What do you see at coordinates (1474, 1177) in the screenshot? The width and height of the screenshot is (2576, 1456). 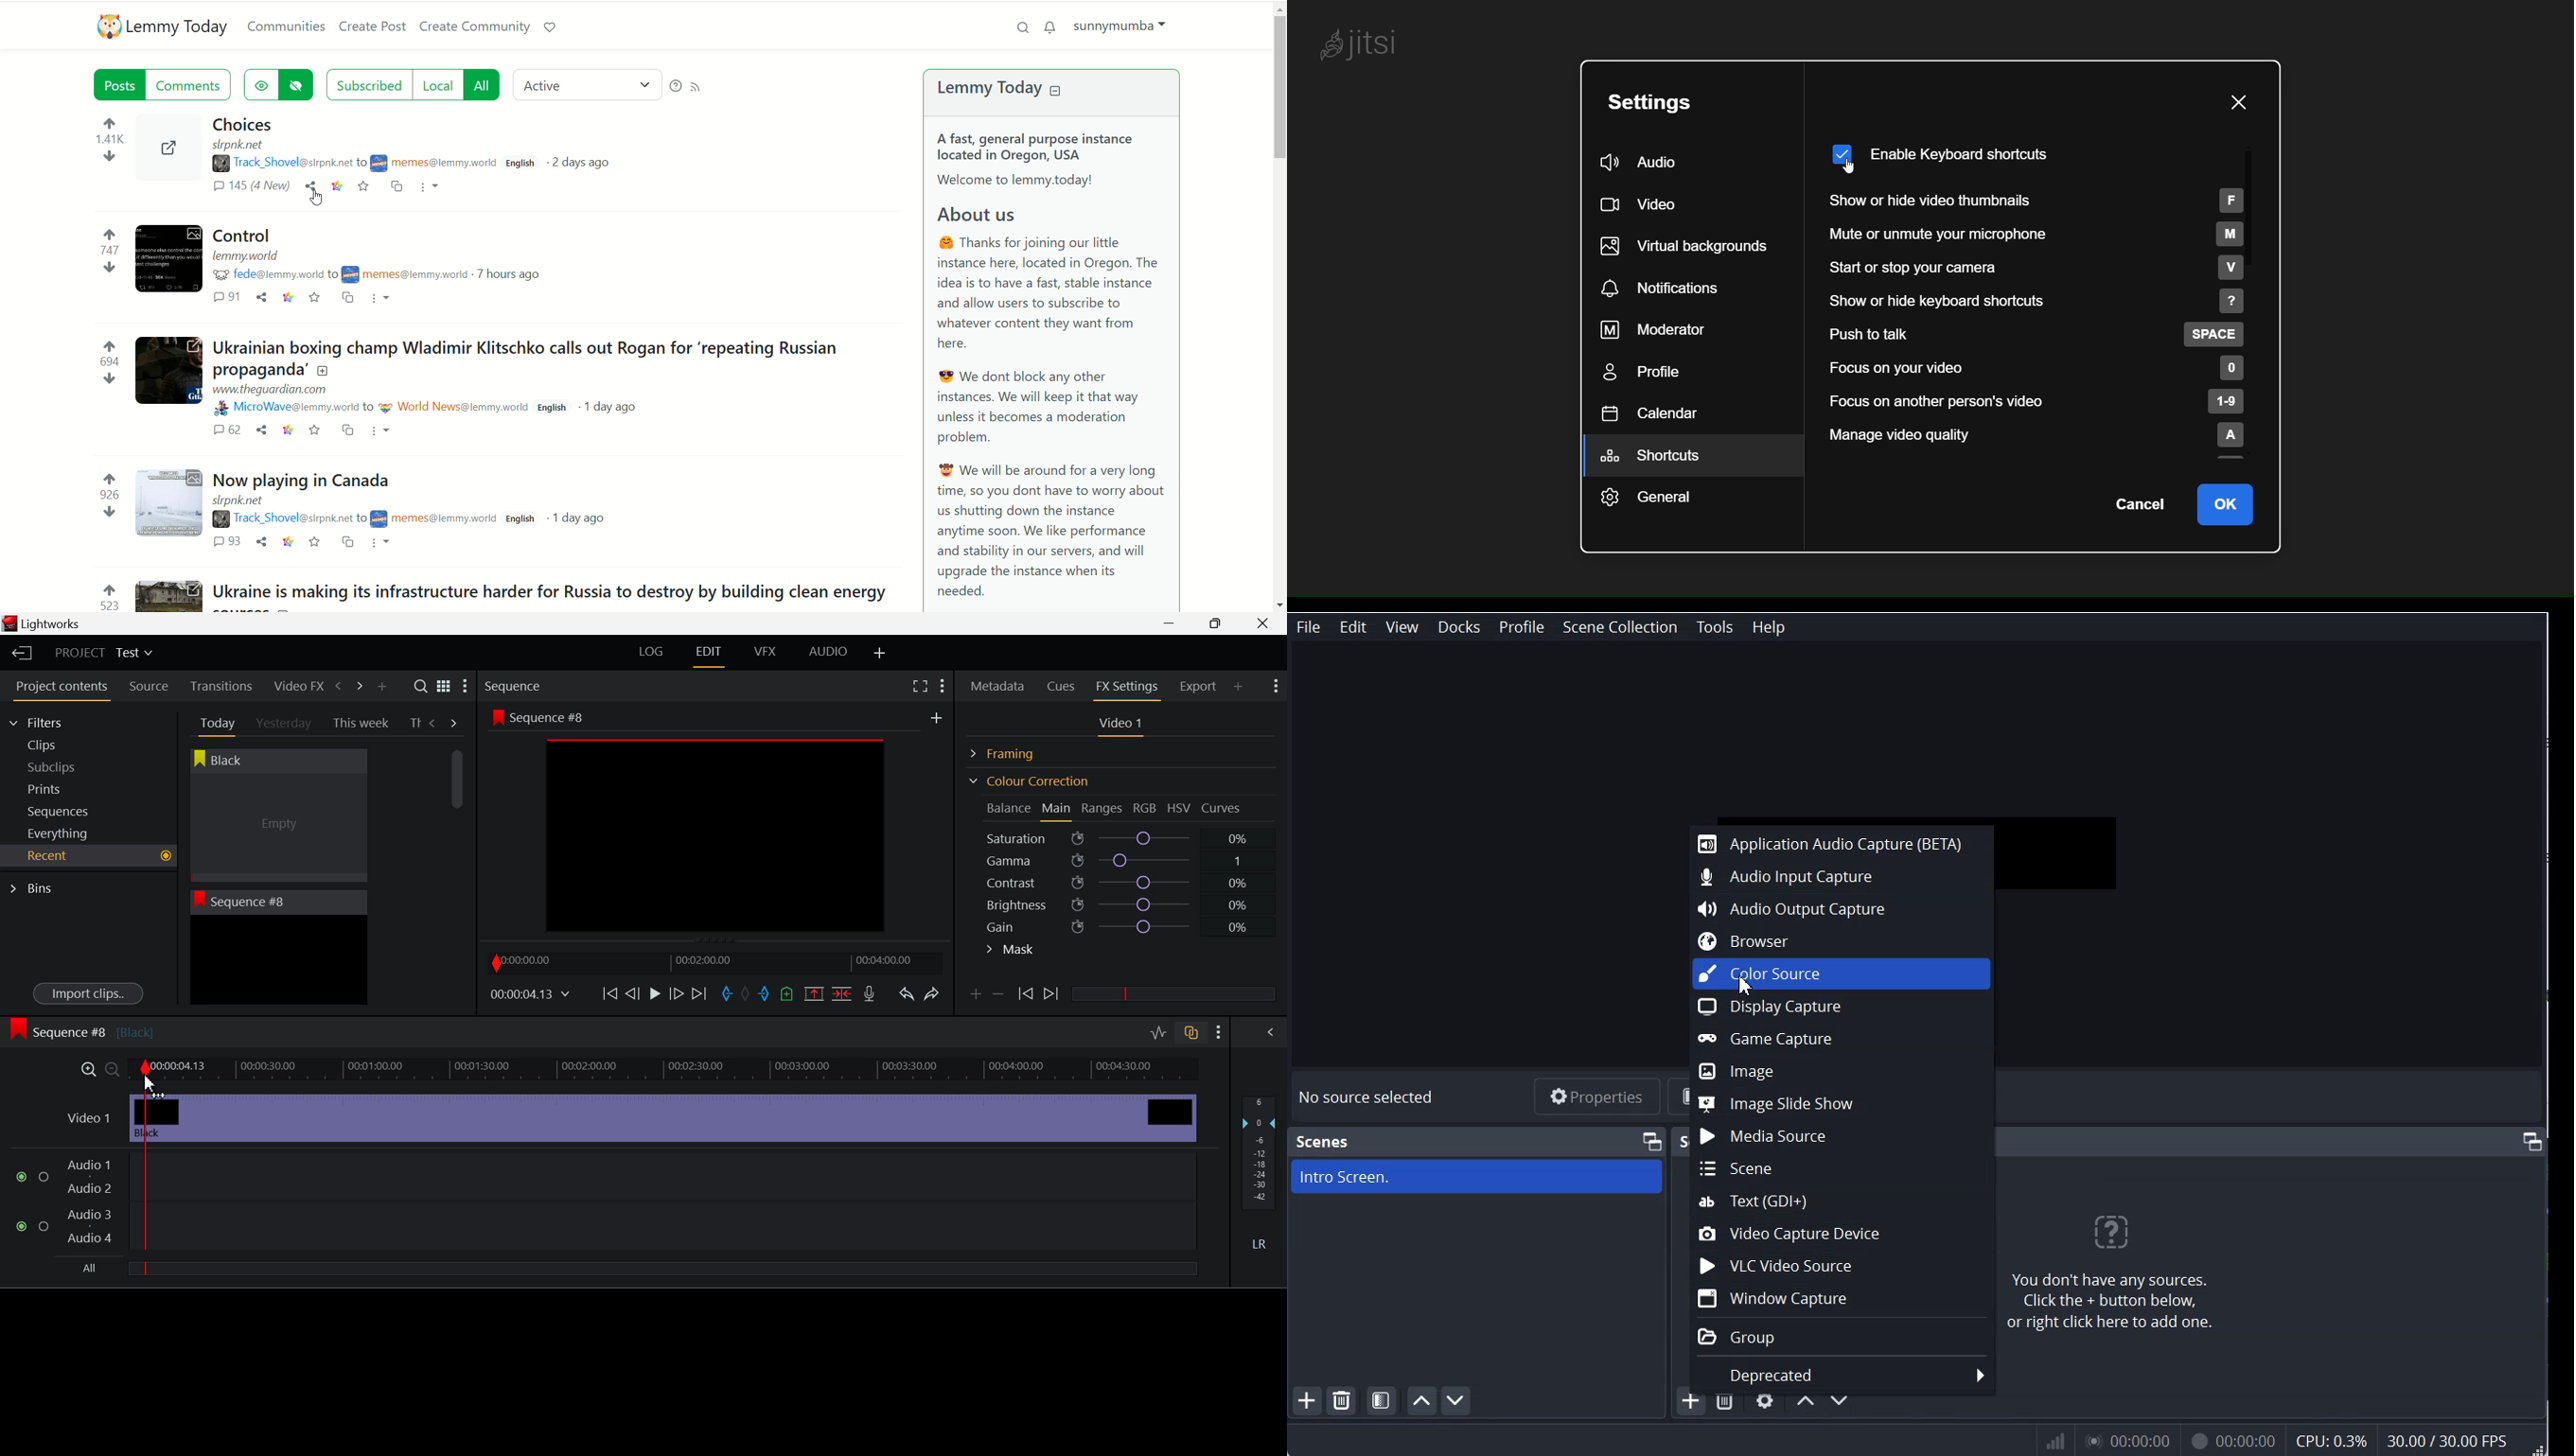 I see `Intro Screen ` at bounding box center [1474, 1177].